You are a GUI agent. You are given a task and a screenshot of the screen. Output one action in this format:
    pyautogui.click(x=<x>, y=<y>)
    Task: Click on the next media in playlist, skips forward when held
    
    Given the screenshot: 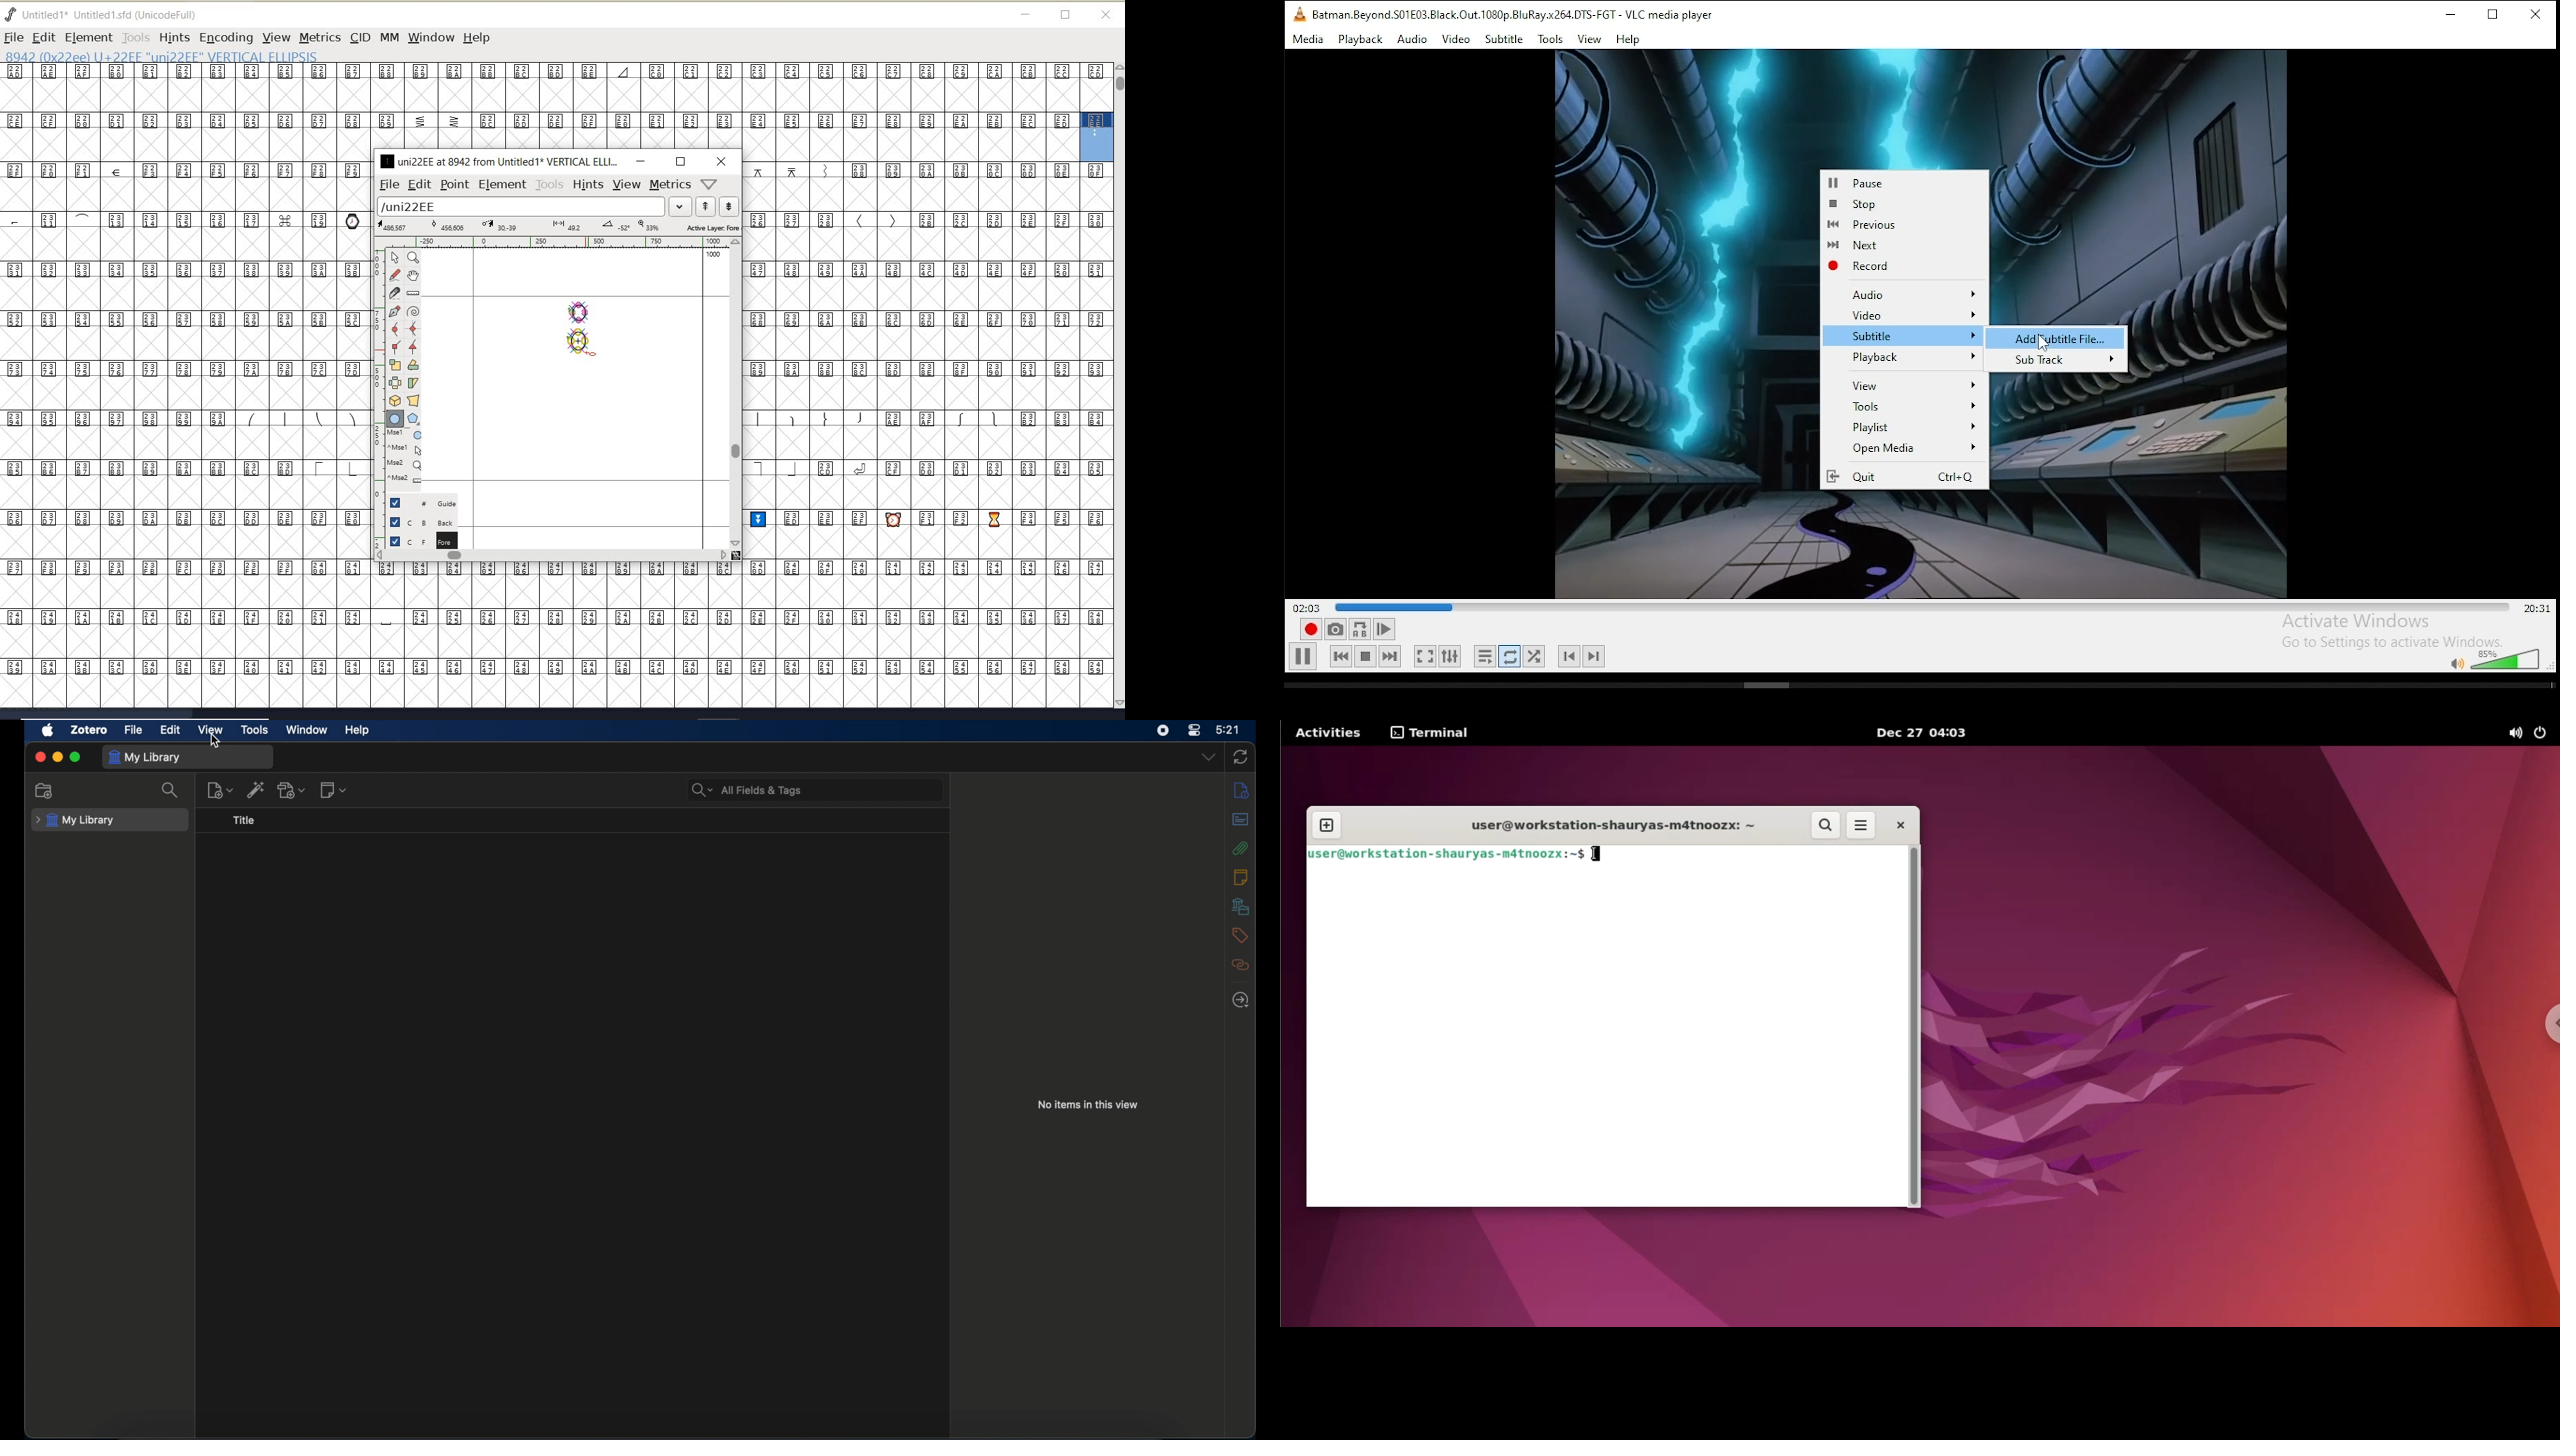 What is the action you would take?
    pyautogui.click(x=1391, y=656)
    